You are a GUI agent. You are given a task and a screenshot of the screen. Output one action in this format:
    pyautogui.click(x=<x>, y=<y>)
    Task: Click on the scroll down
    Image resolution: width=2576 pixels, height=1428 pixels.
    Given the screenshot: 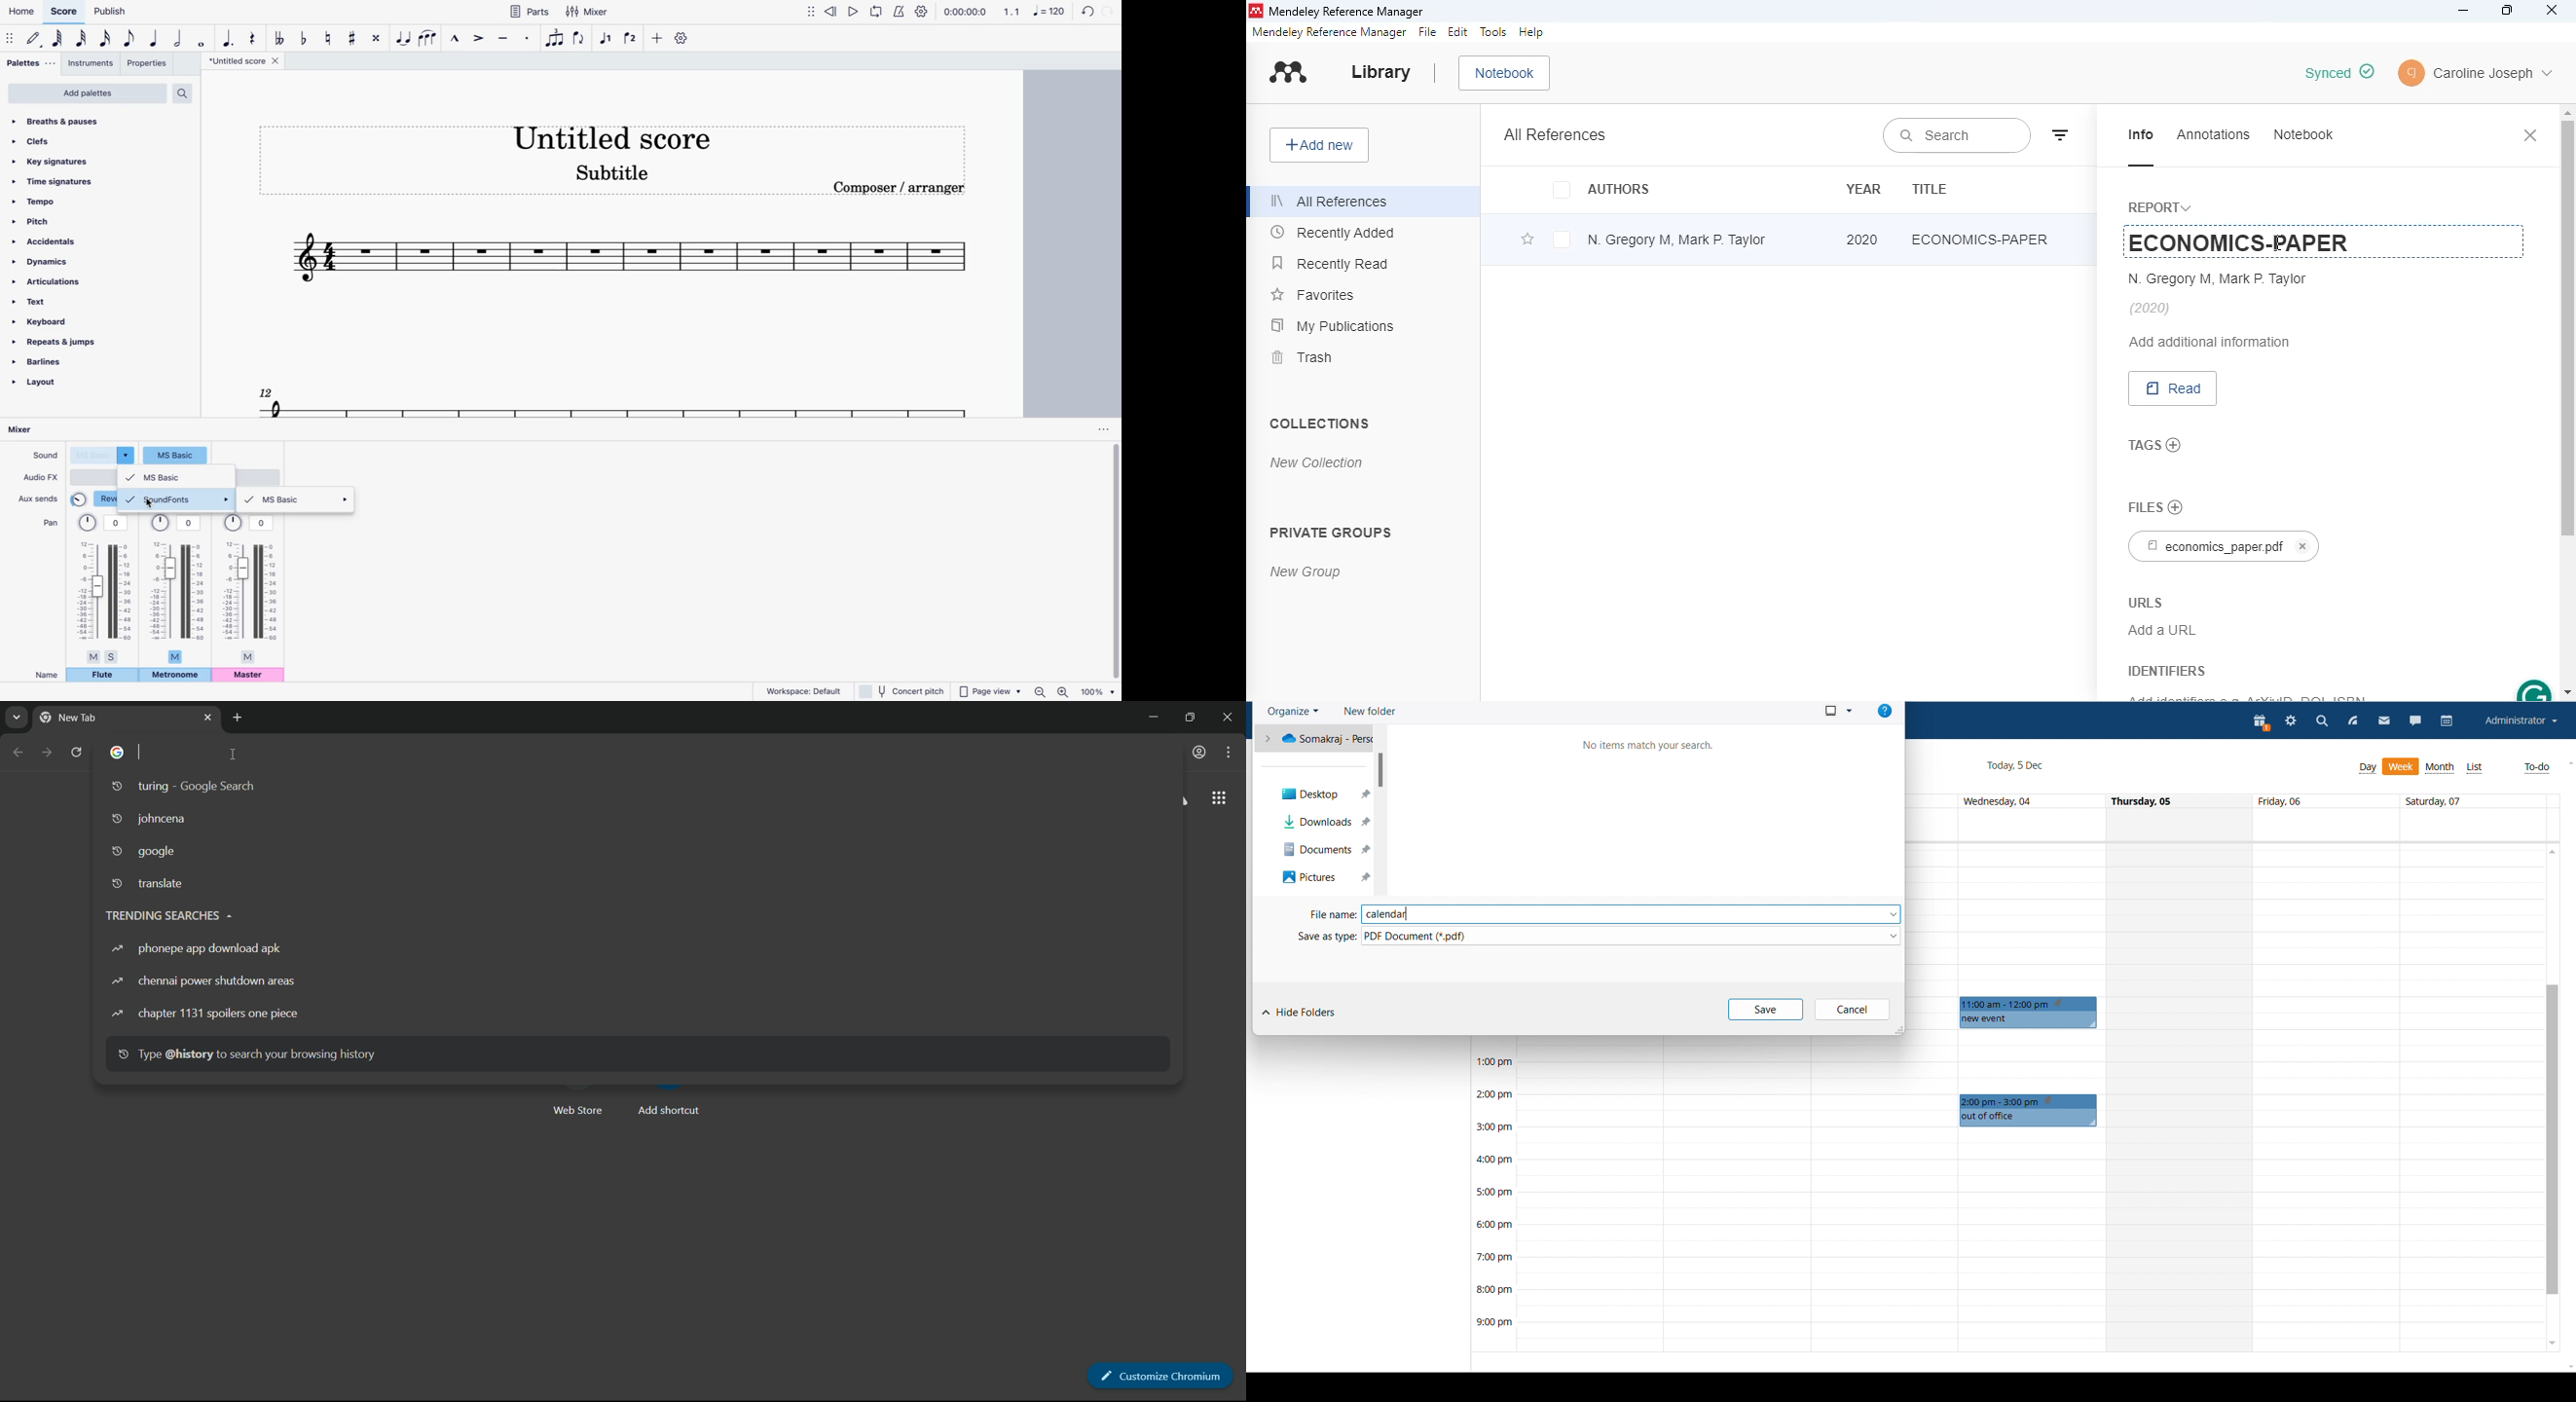 What is the action you would take?
    pyautogui.click(x=2550, y=1343)
    